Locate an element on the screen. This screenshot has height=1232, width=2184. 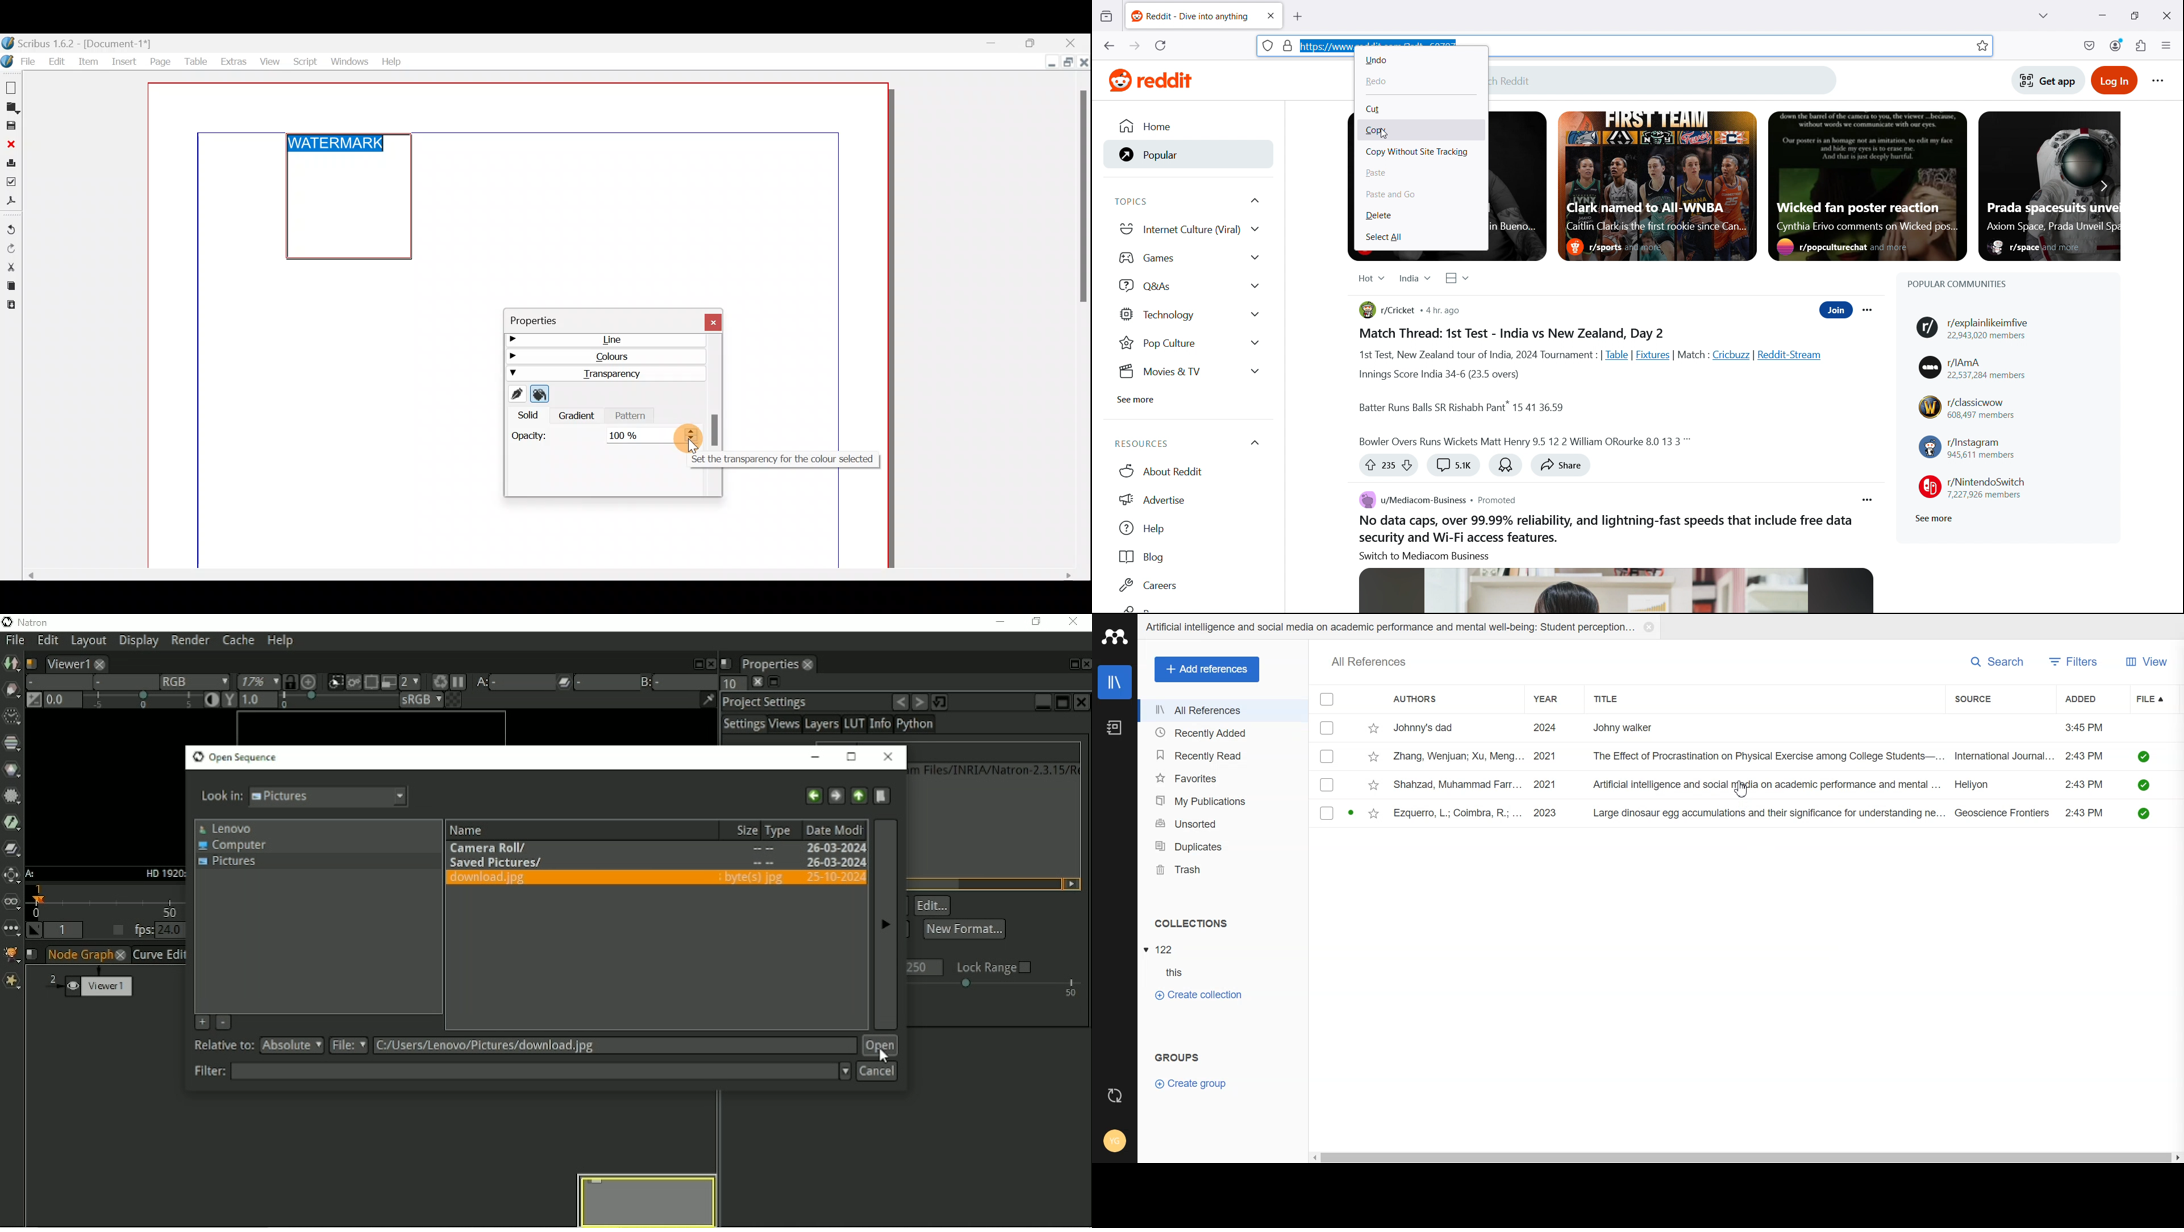
Johny walker is located at coordinates (1635, 727).